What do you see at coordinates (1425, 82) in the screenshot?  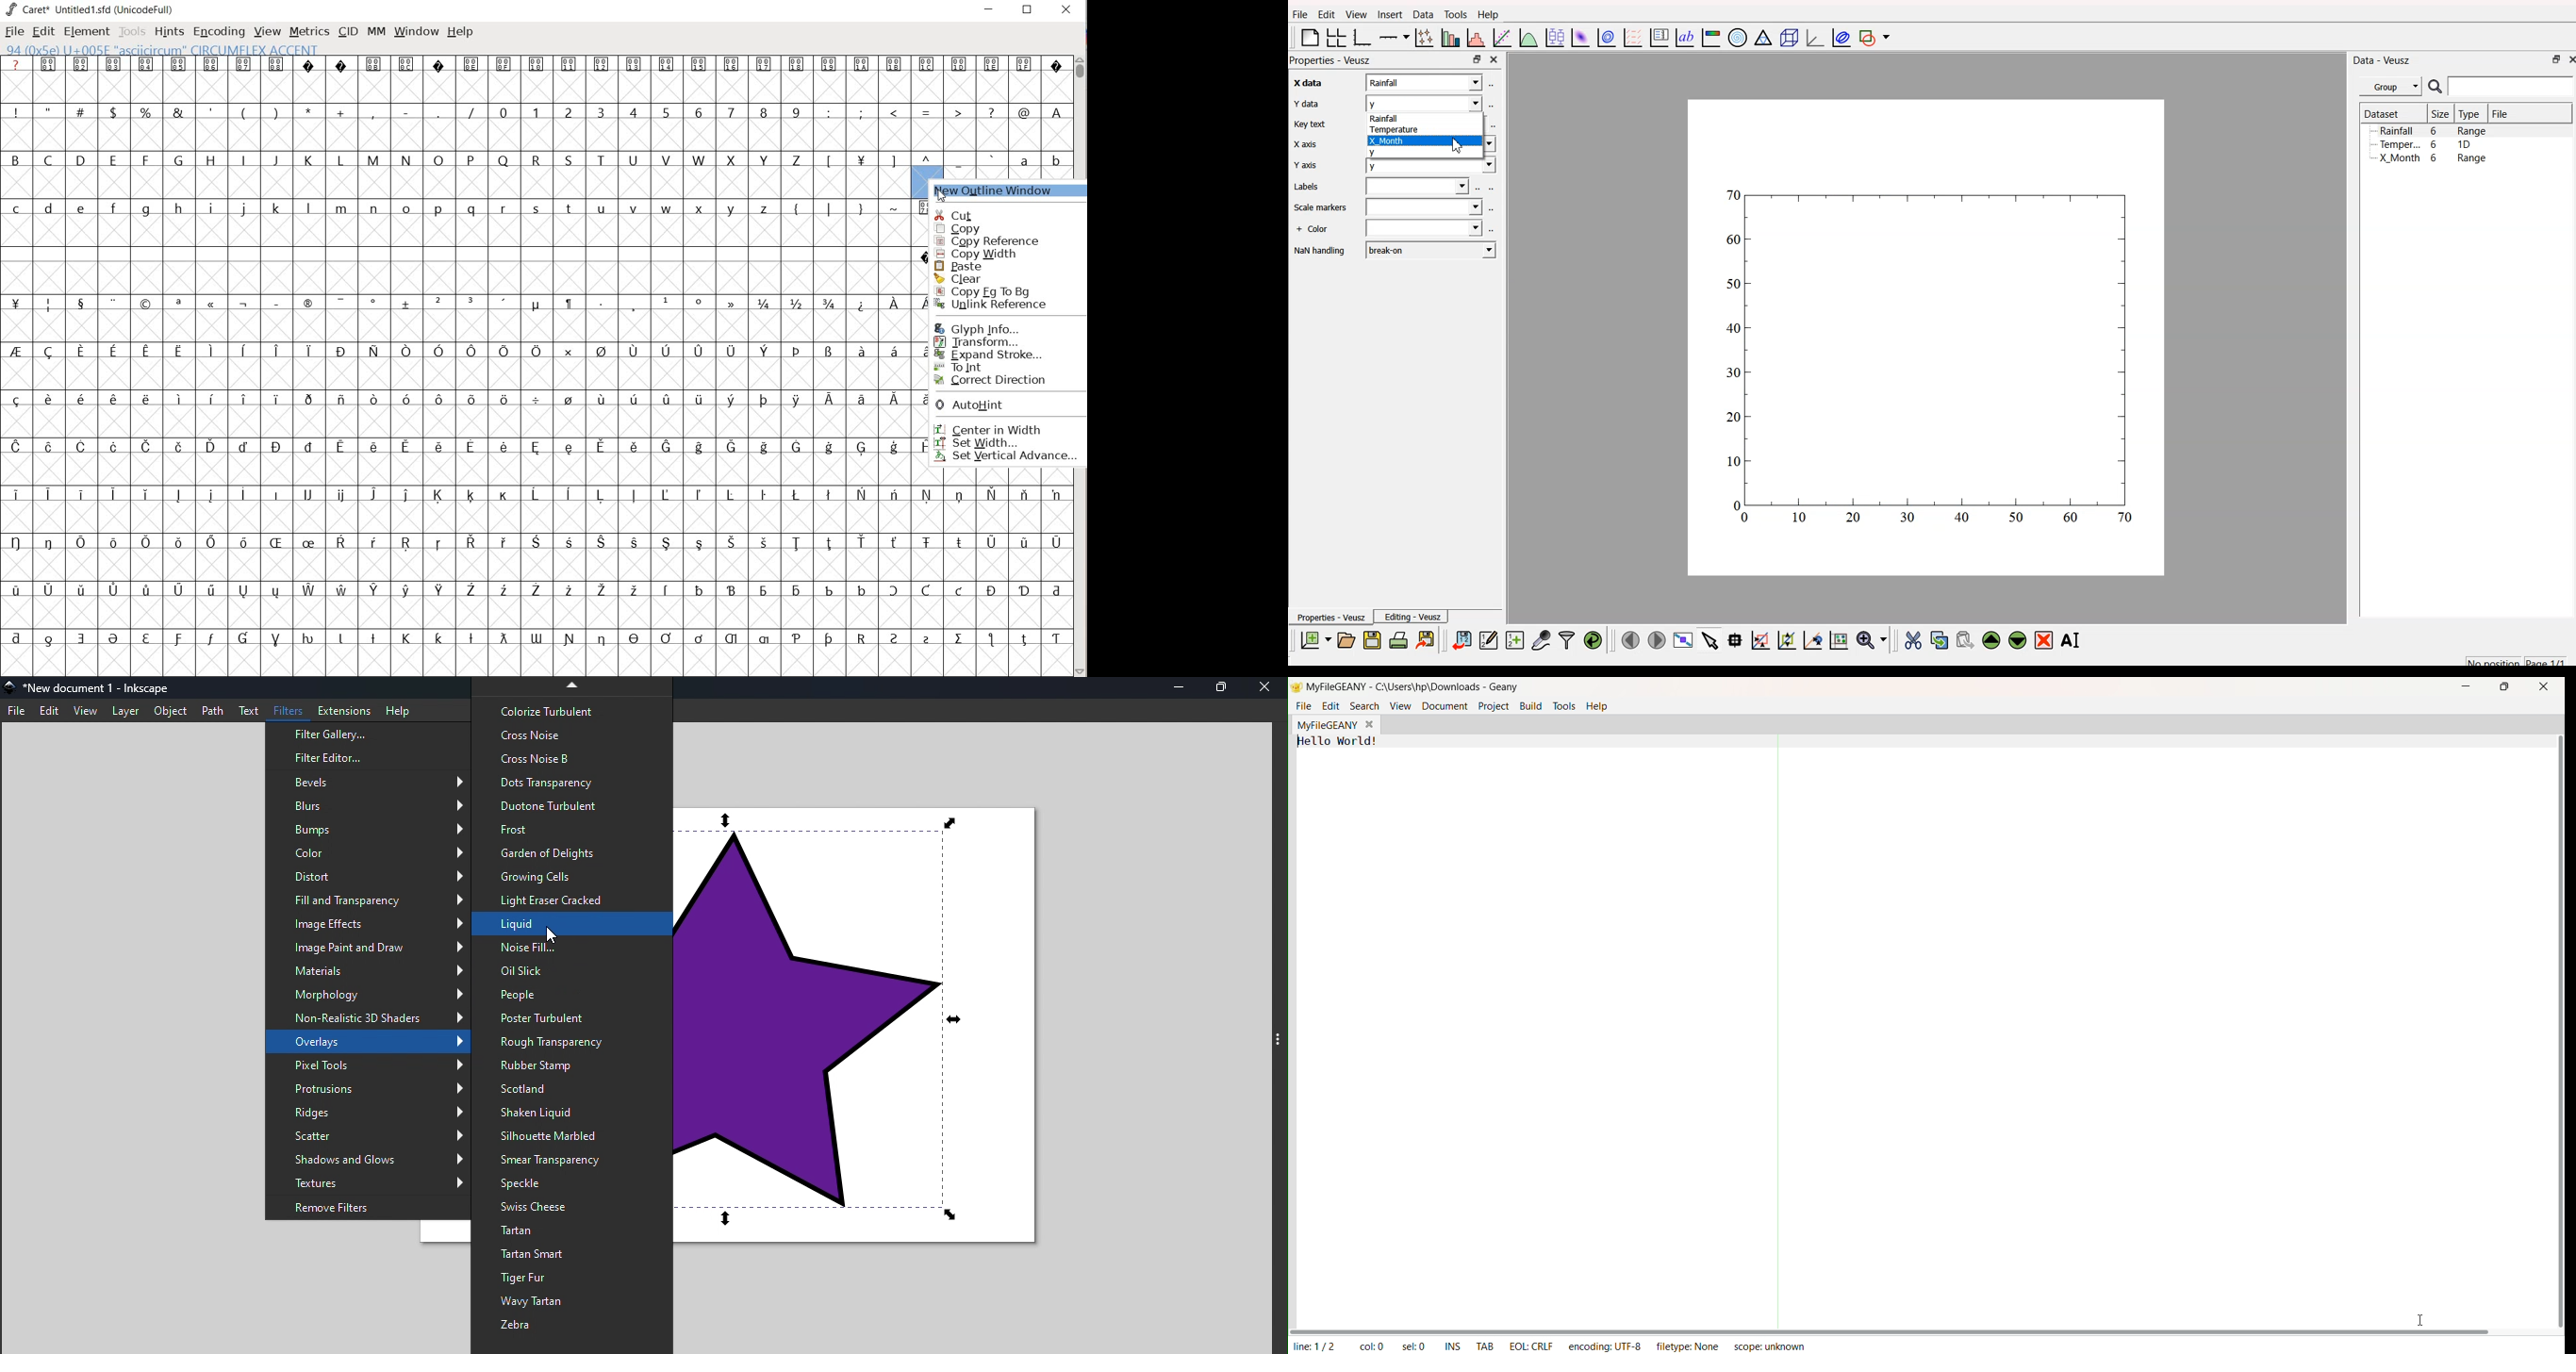 I see `x` at bounding box center [1425, 82].